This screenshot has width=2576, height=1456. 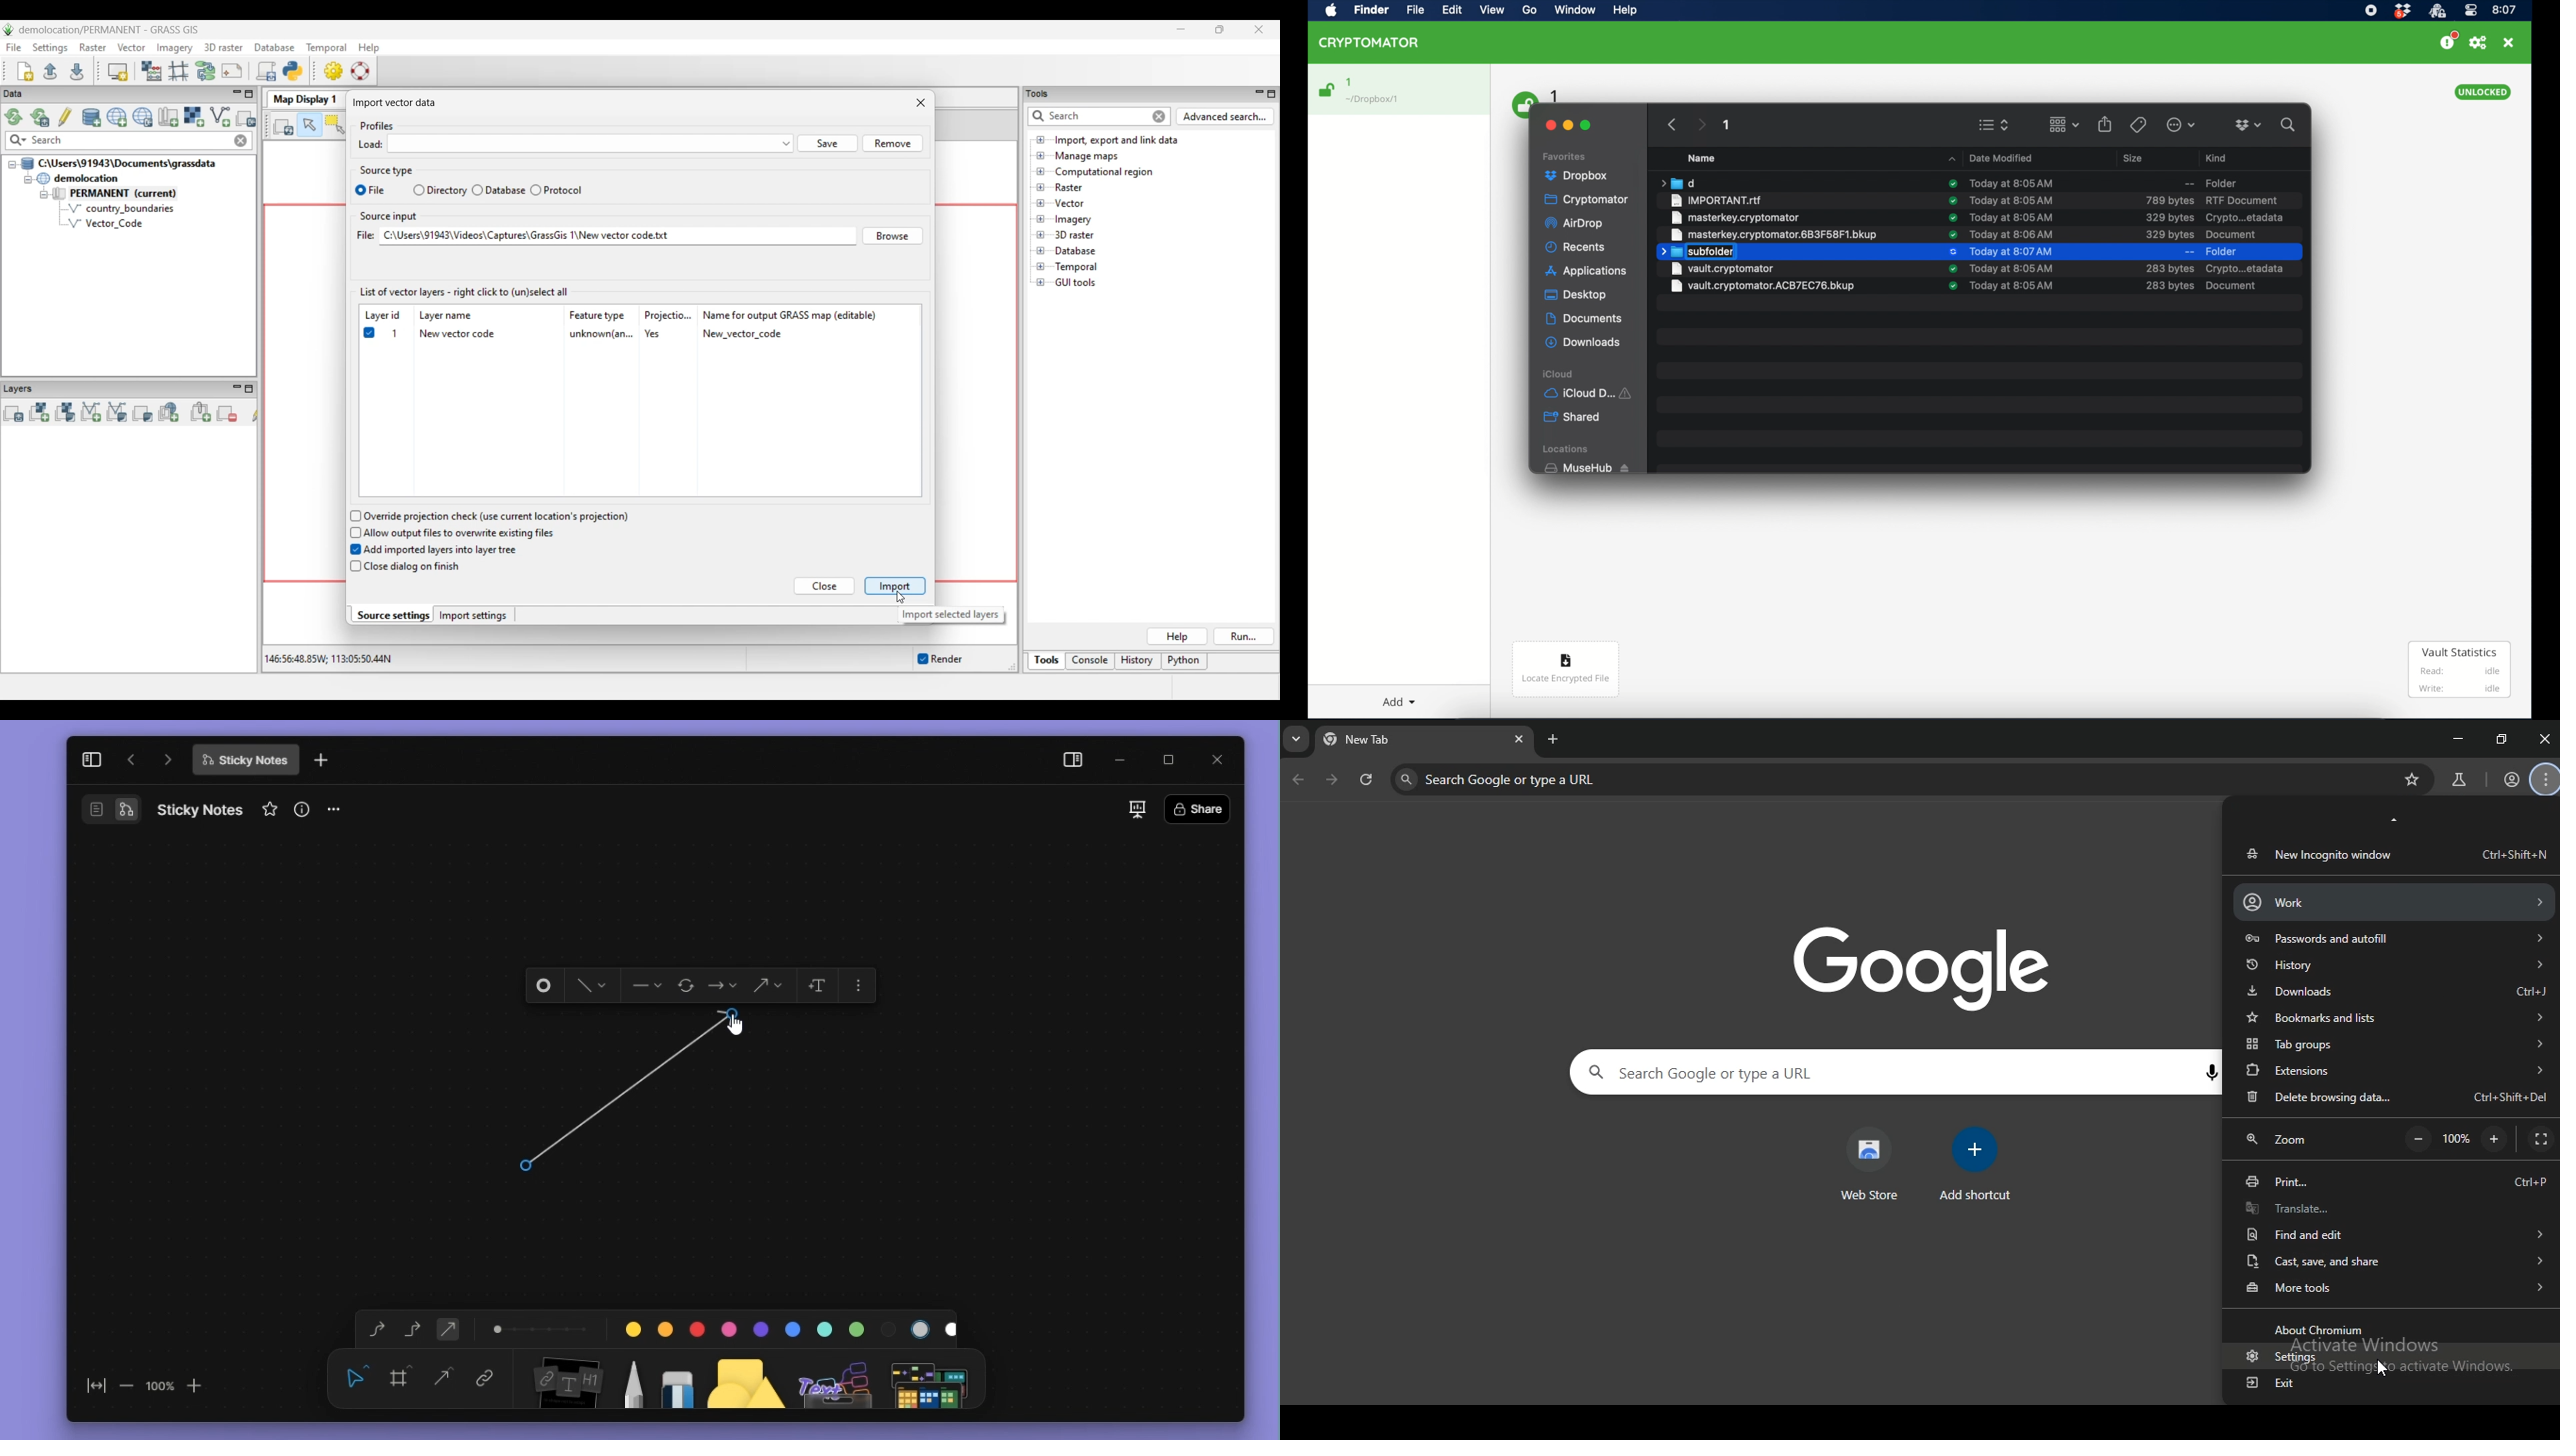 I want to click on passwords and autofill, so click(x=2393, y=938).